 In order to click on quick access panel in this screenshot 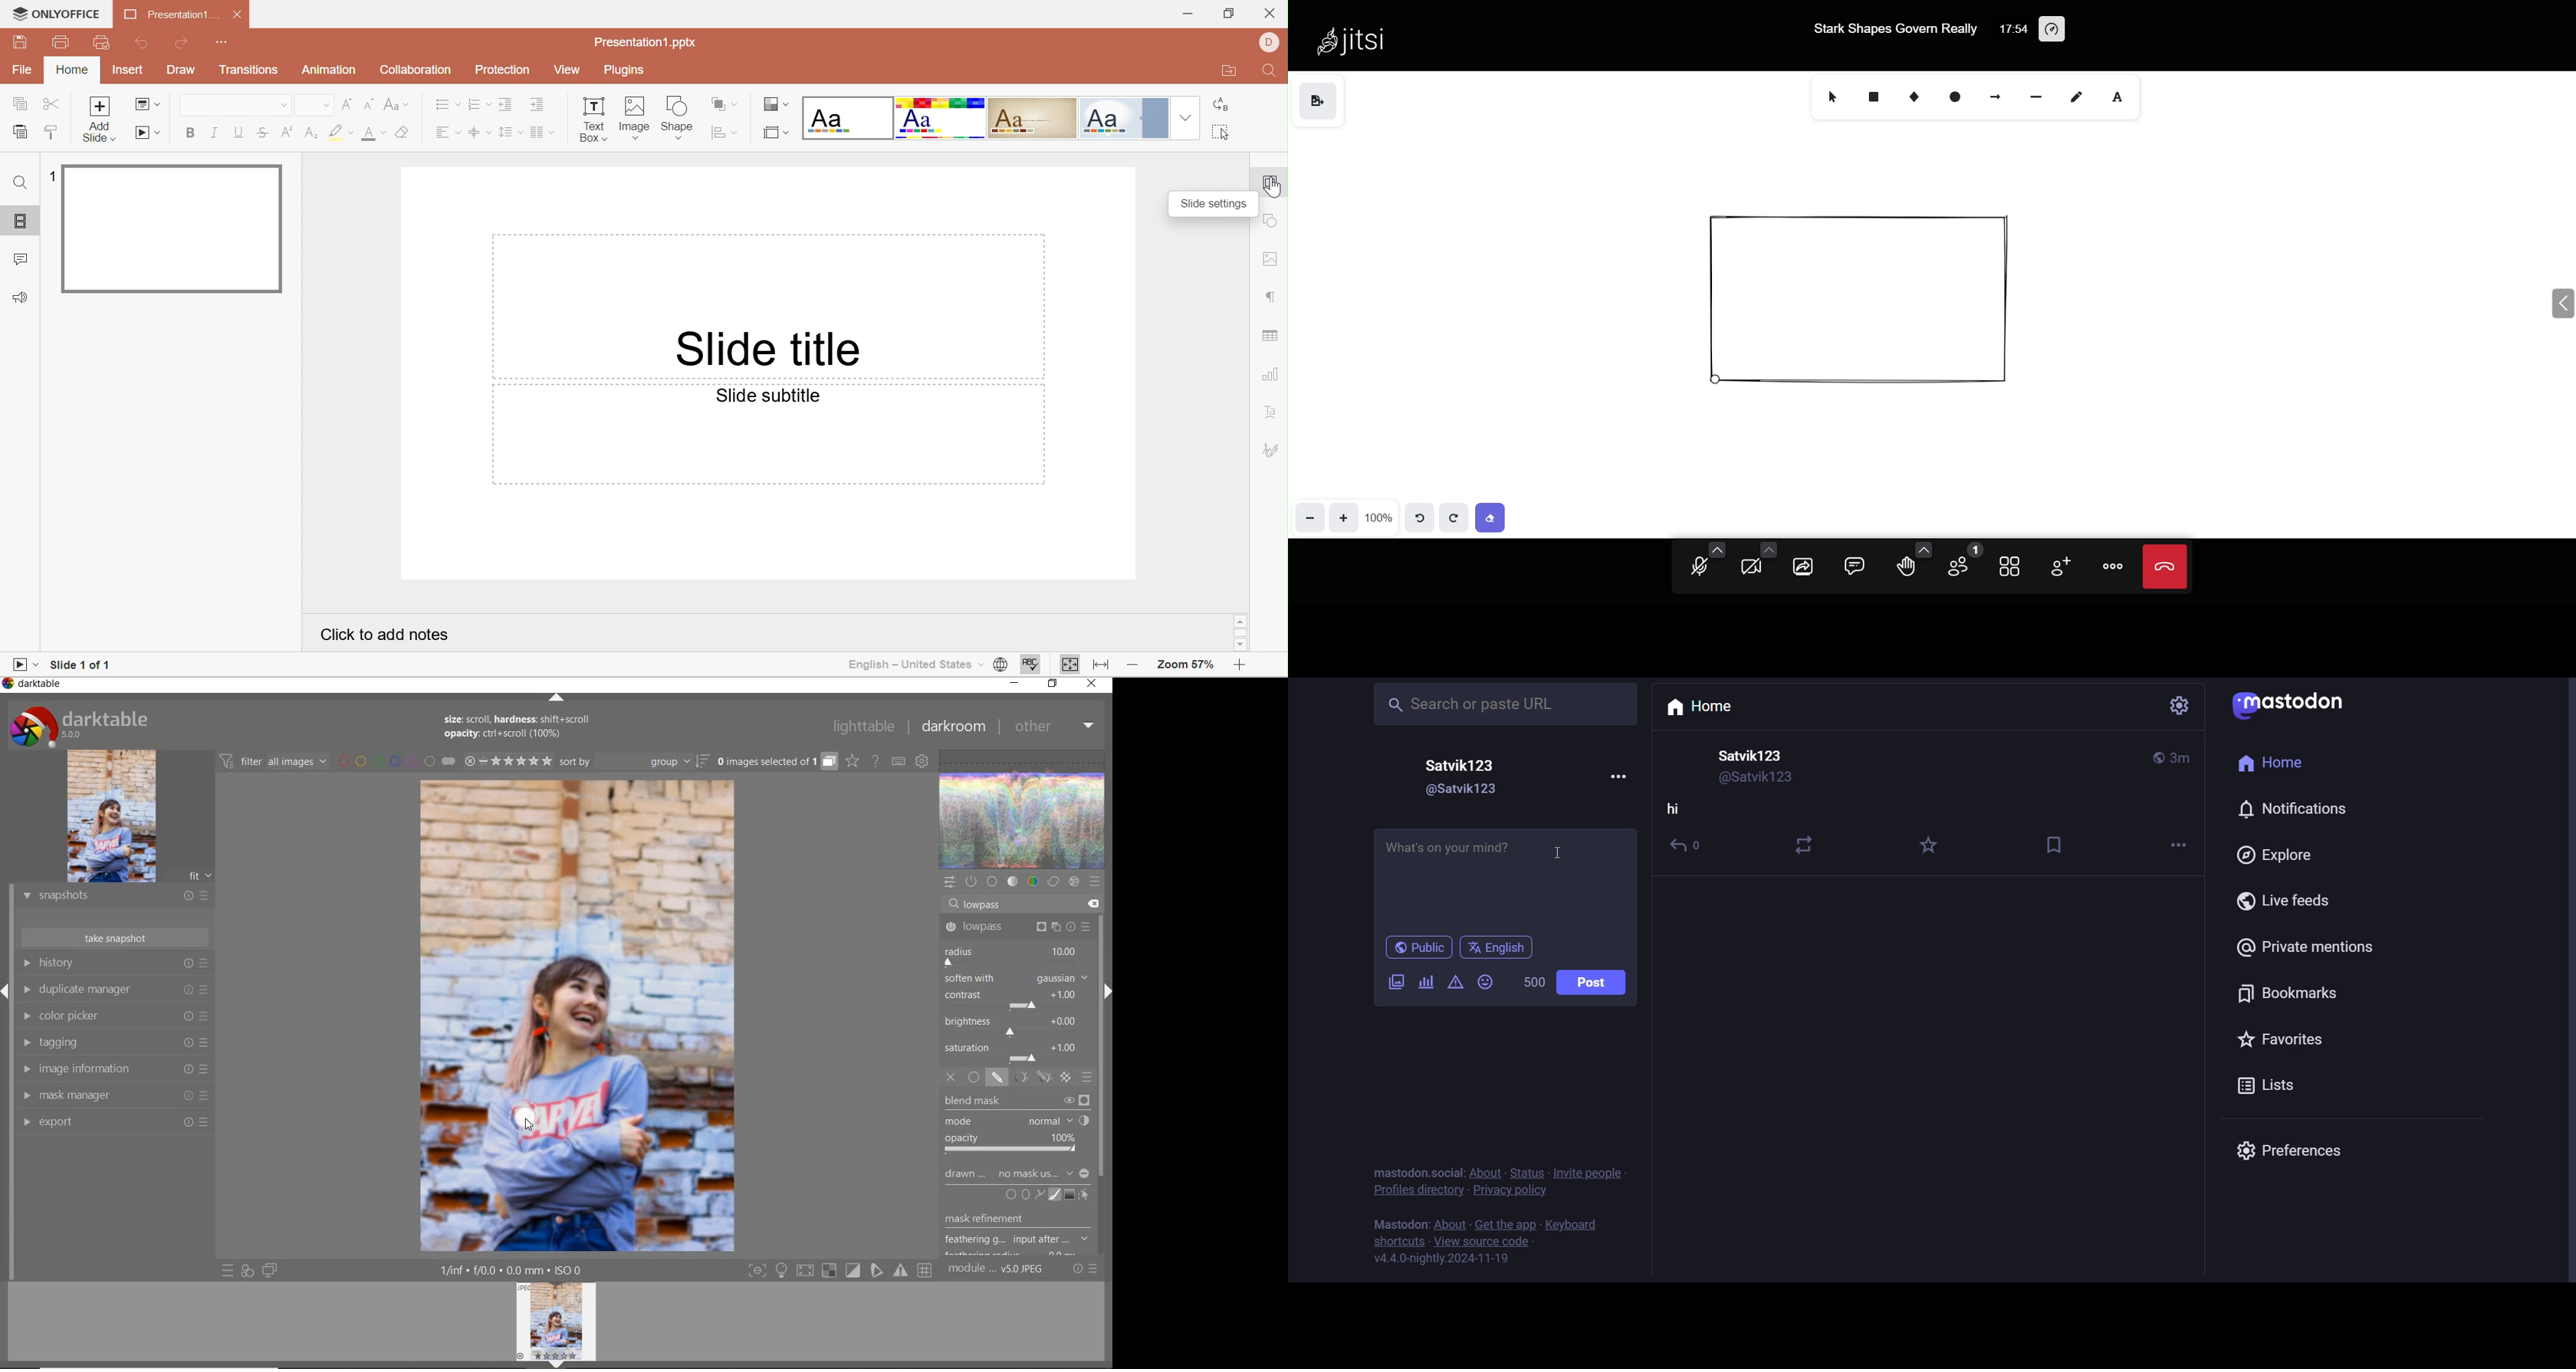, I will do `click(951, 880)`.